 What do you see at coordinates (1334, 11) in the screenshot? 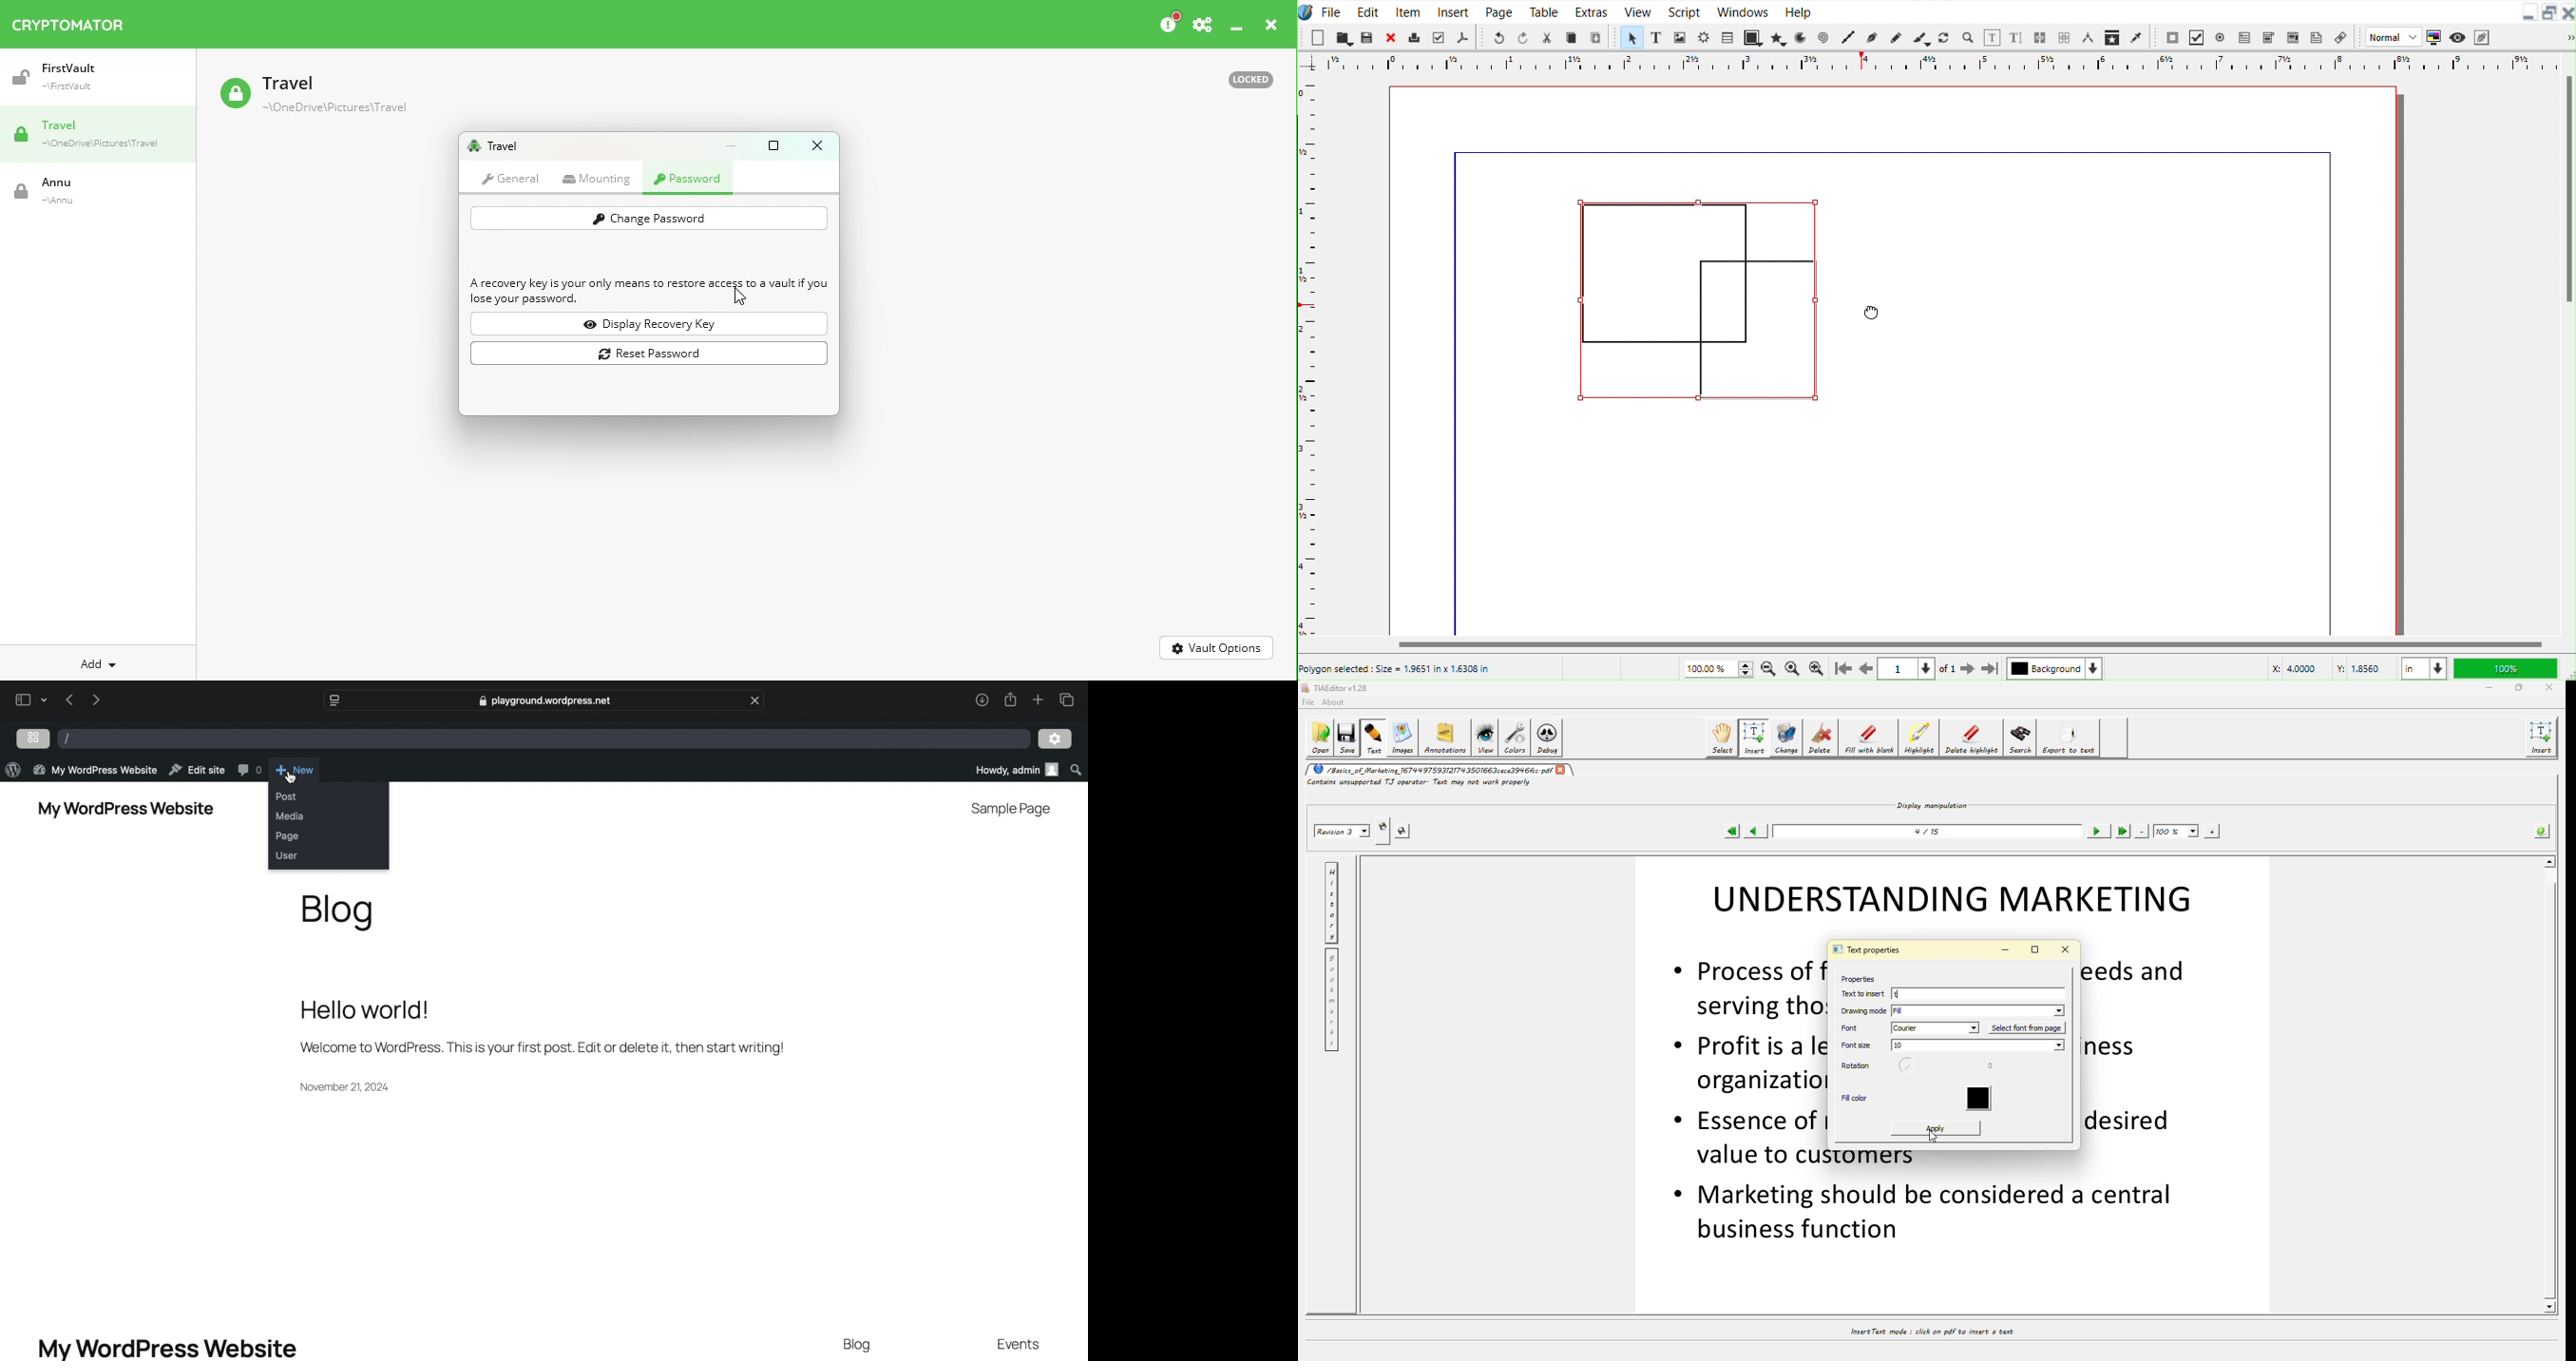
I see `File` at bounding box center [1334, 11].